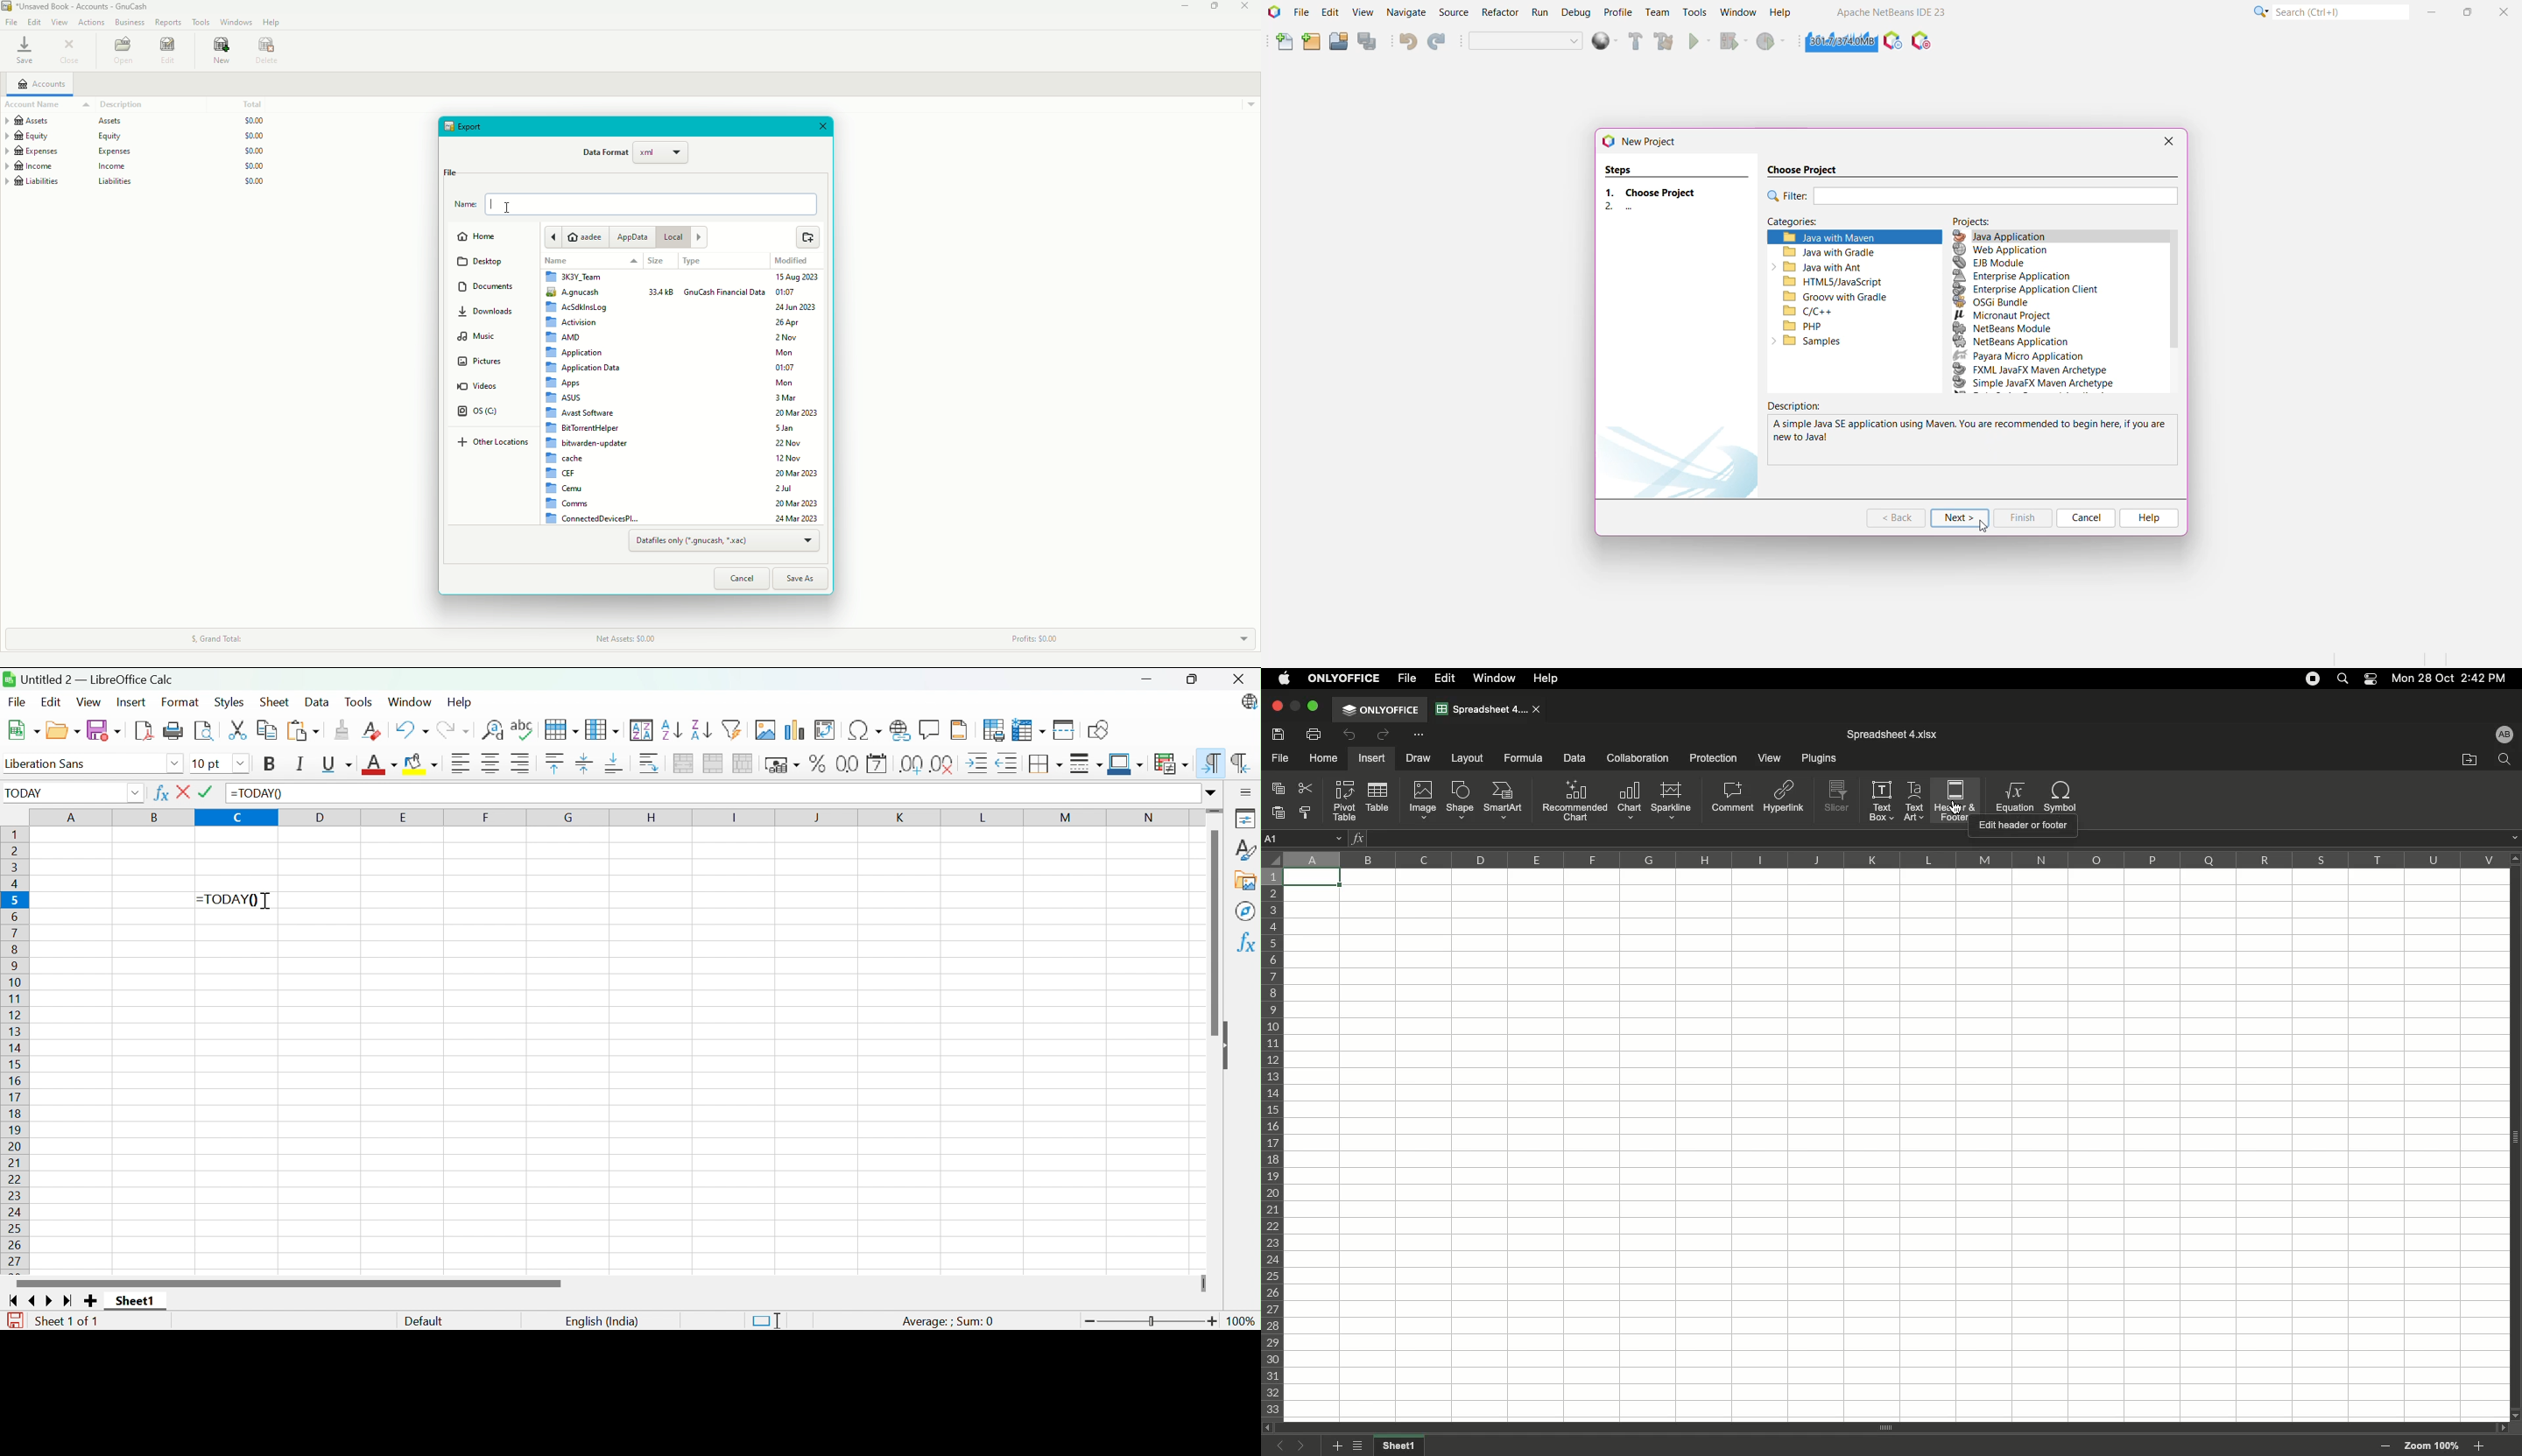 Image resolution: width=2548 pixels, height=1456 pixels. Describe the element at coordinates (1452, 12) in the screenshot. I see `Source` at that location.